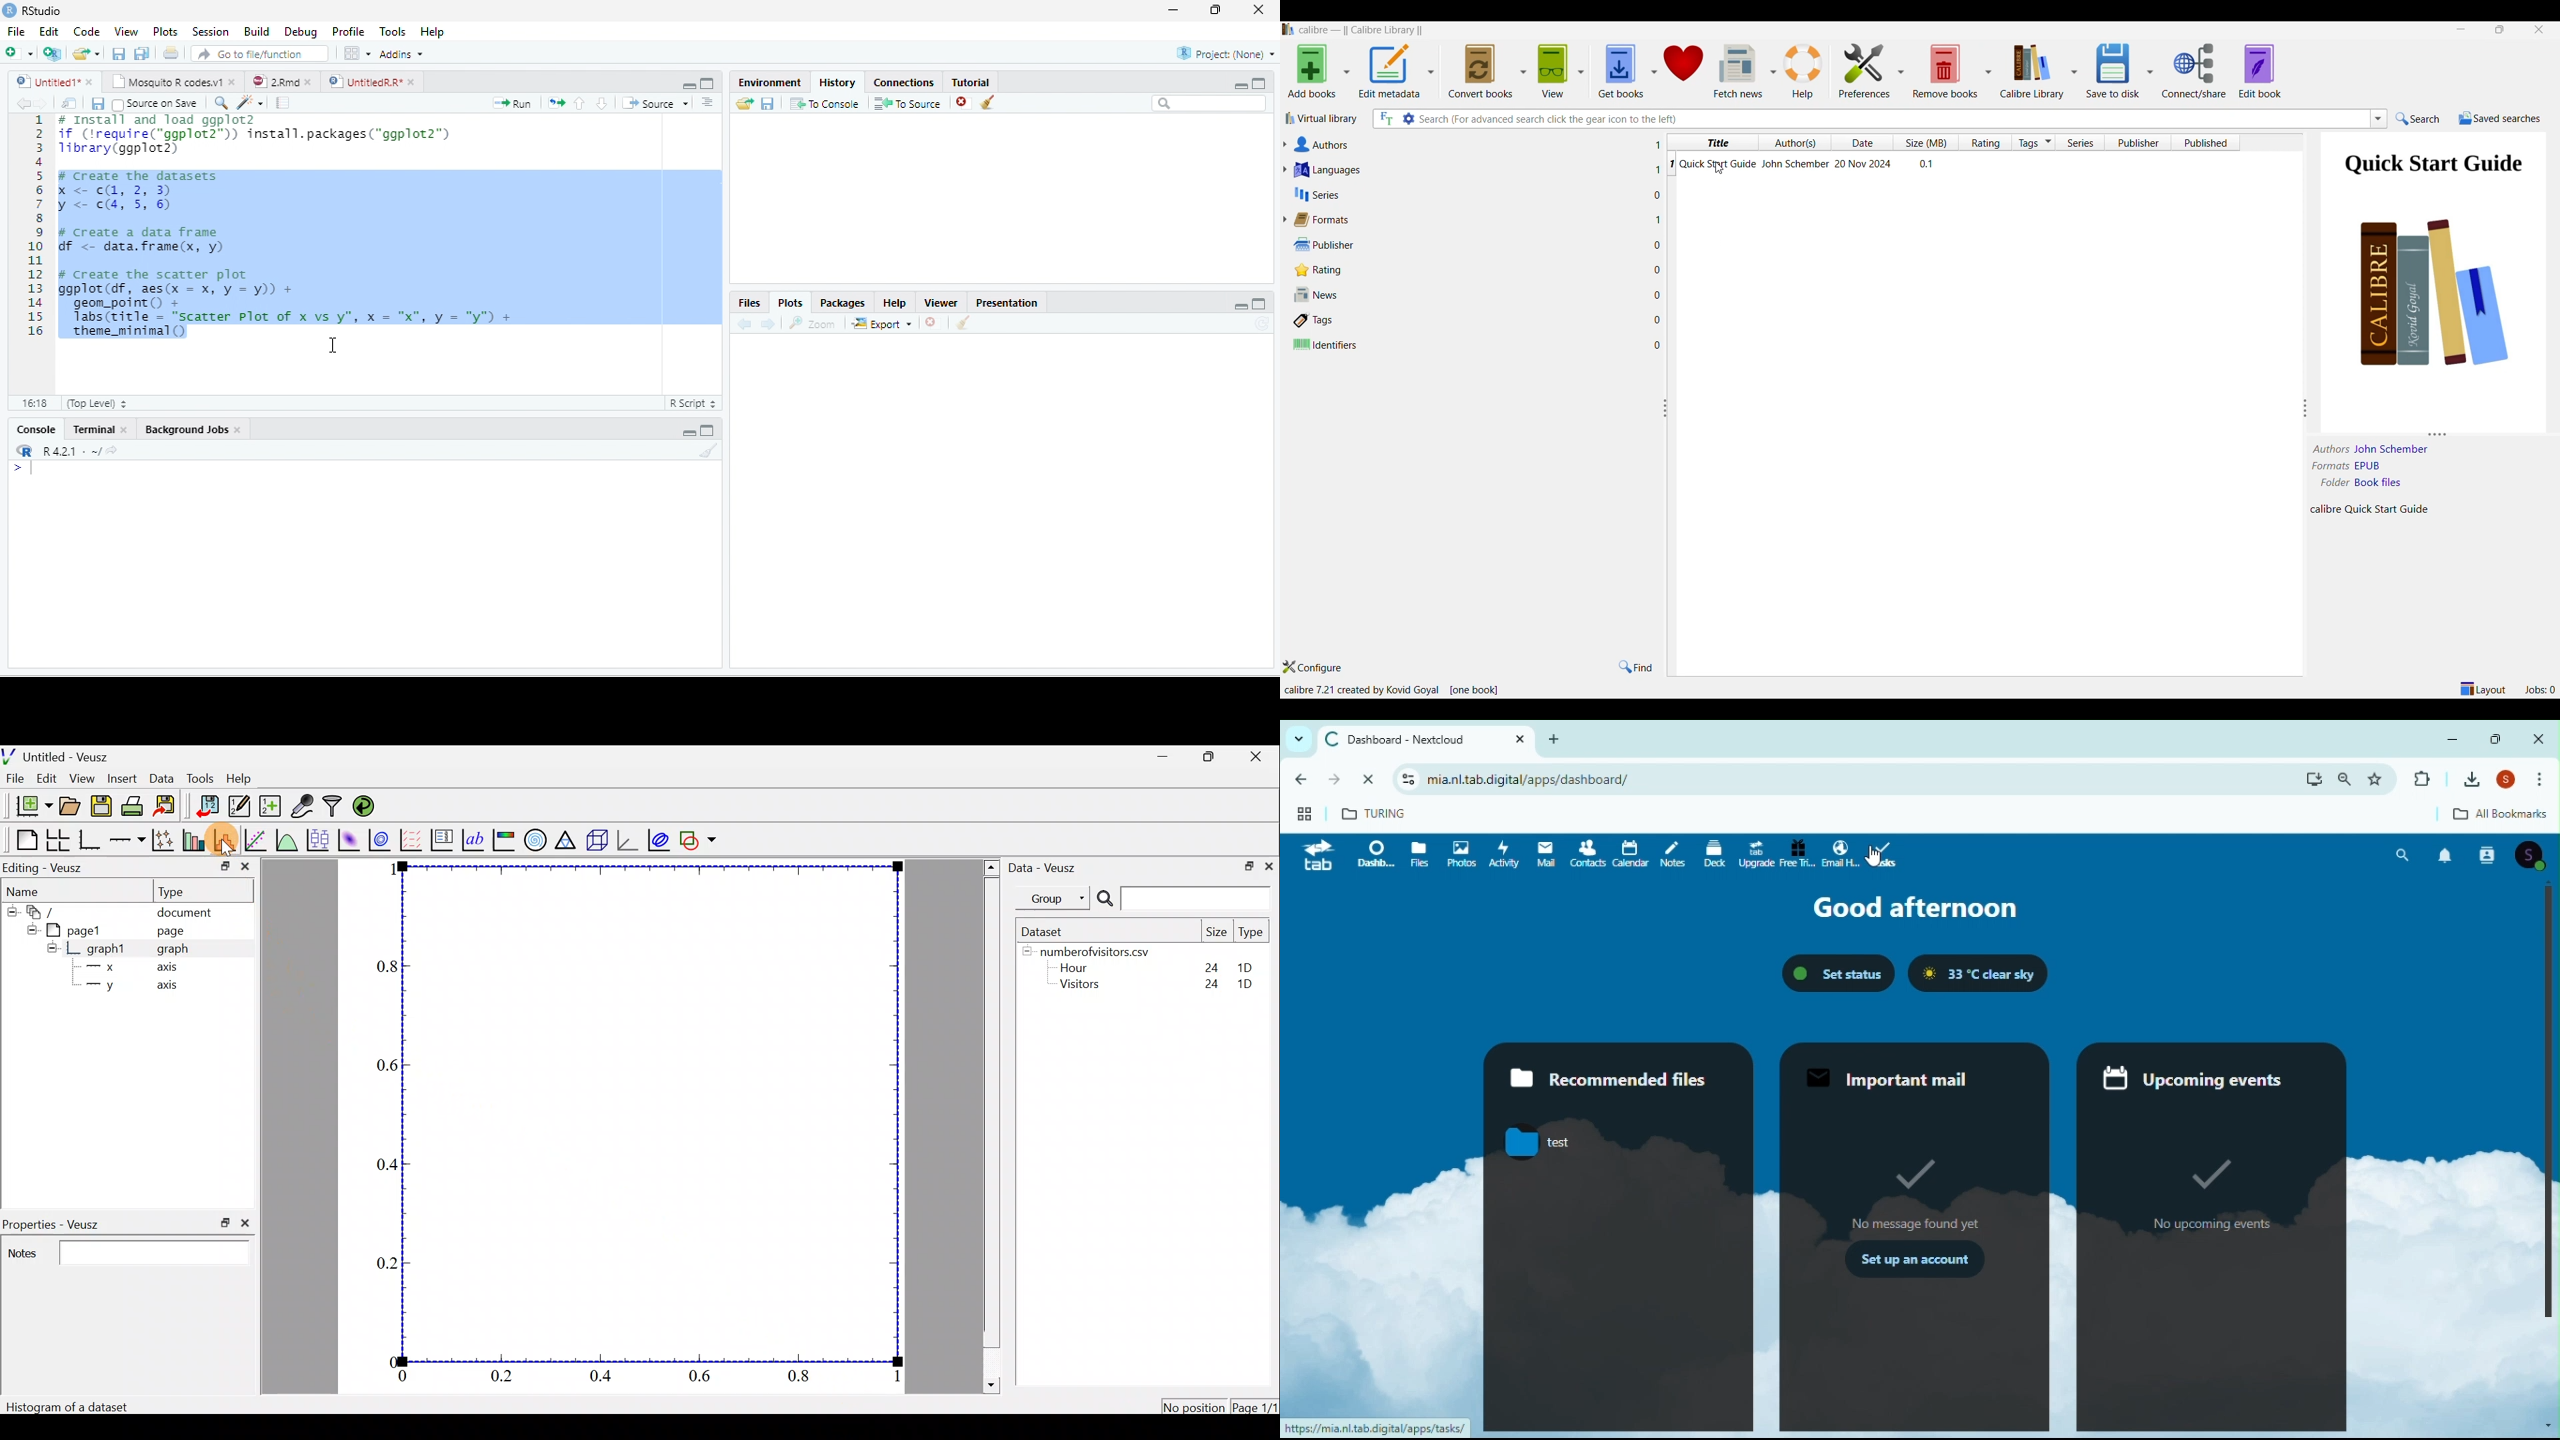 The image size is (2576, 1456). I want to click on convert books options dropdown button, so click(1522, 69).